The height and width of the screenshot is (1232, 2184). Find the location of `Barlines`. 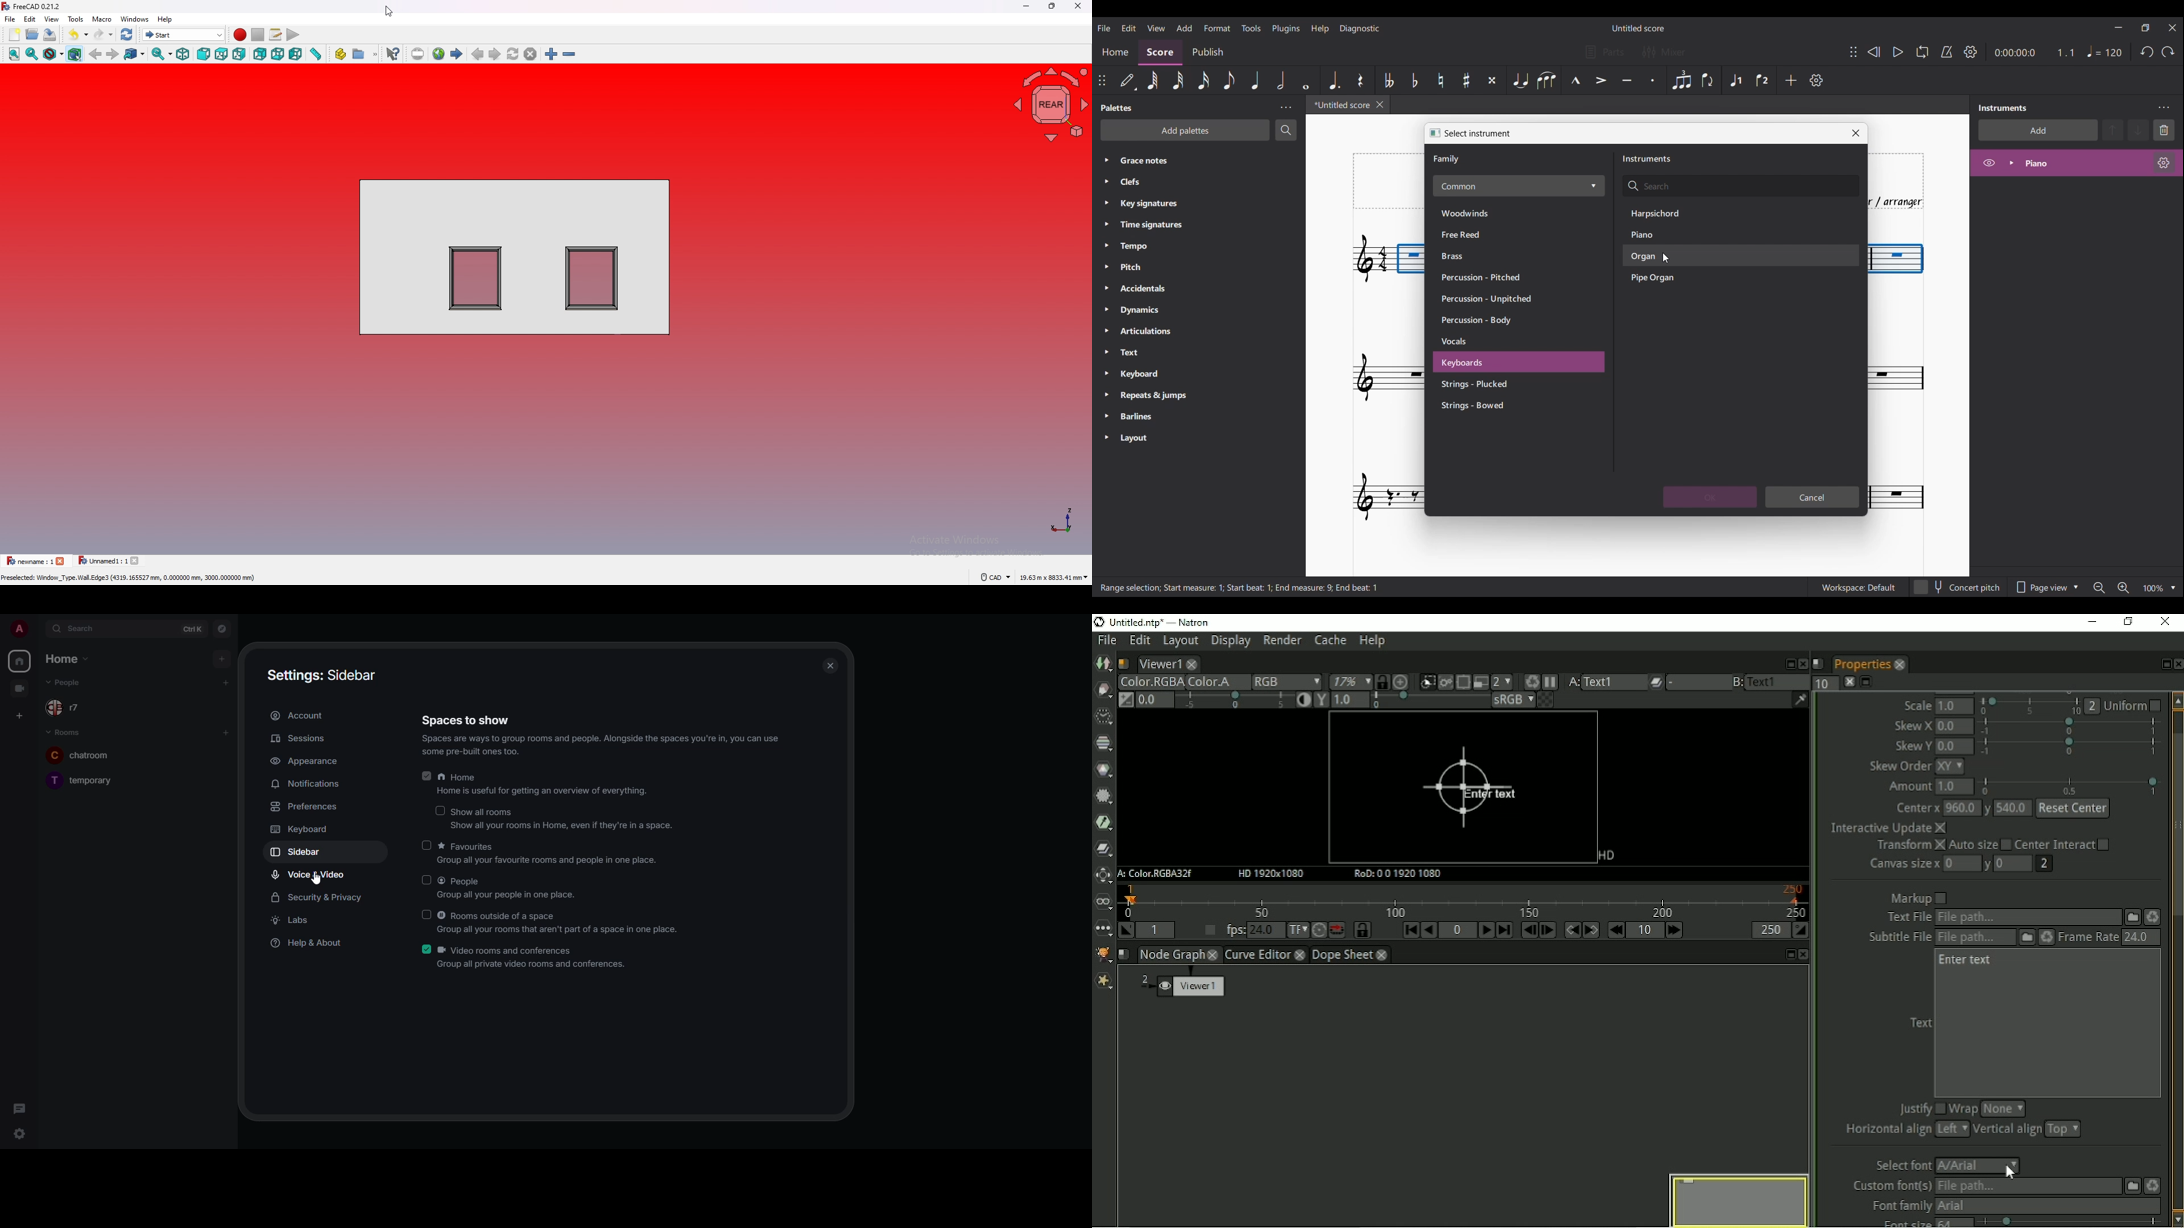

Barlines is located at coordinates (1153, 417).